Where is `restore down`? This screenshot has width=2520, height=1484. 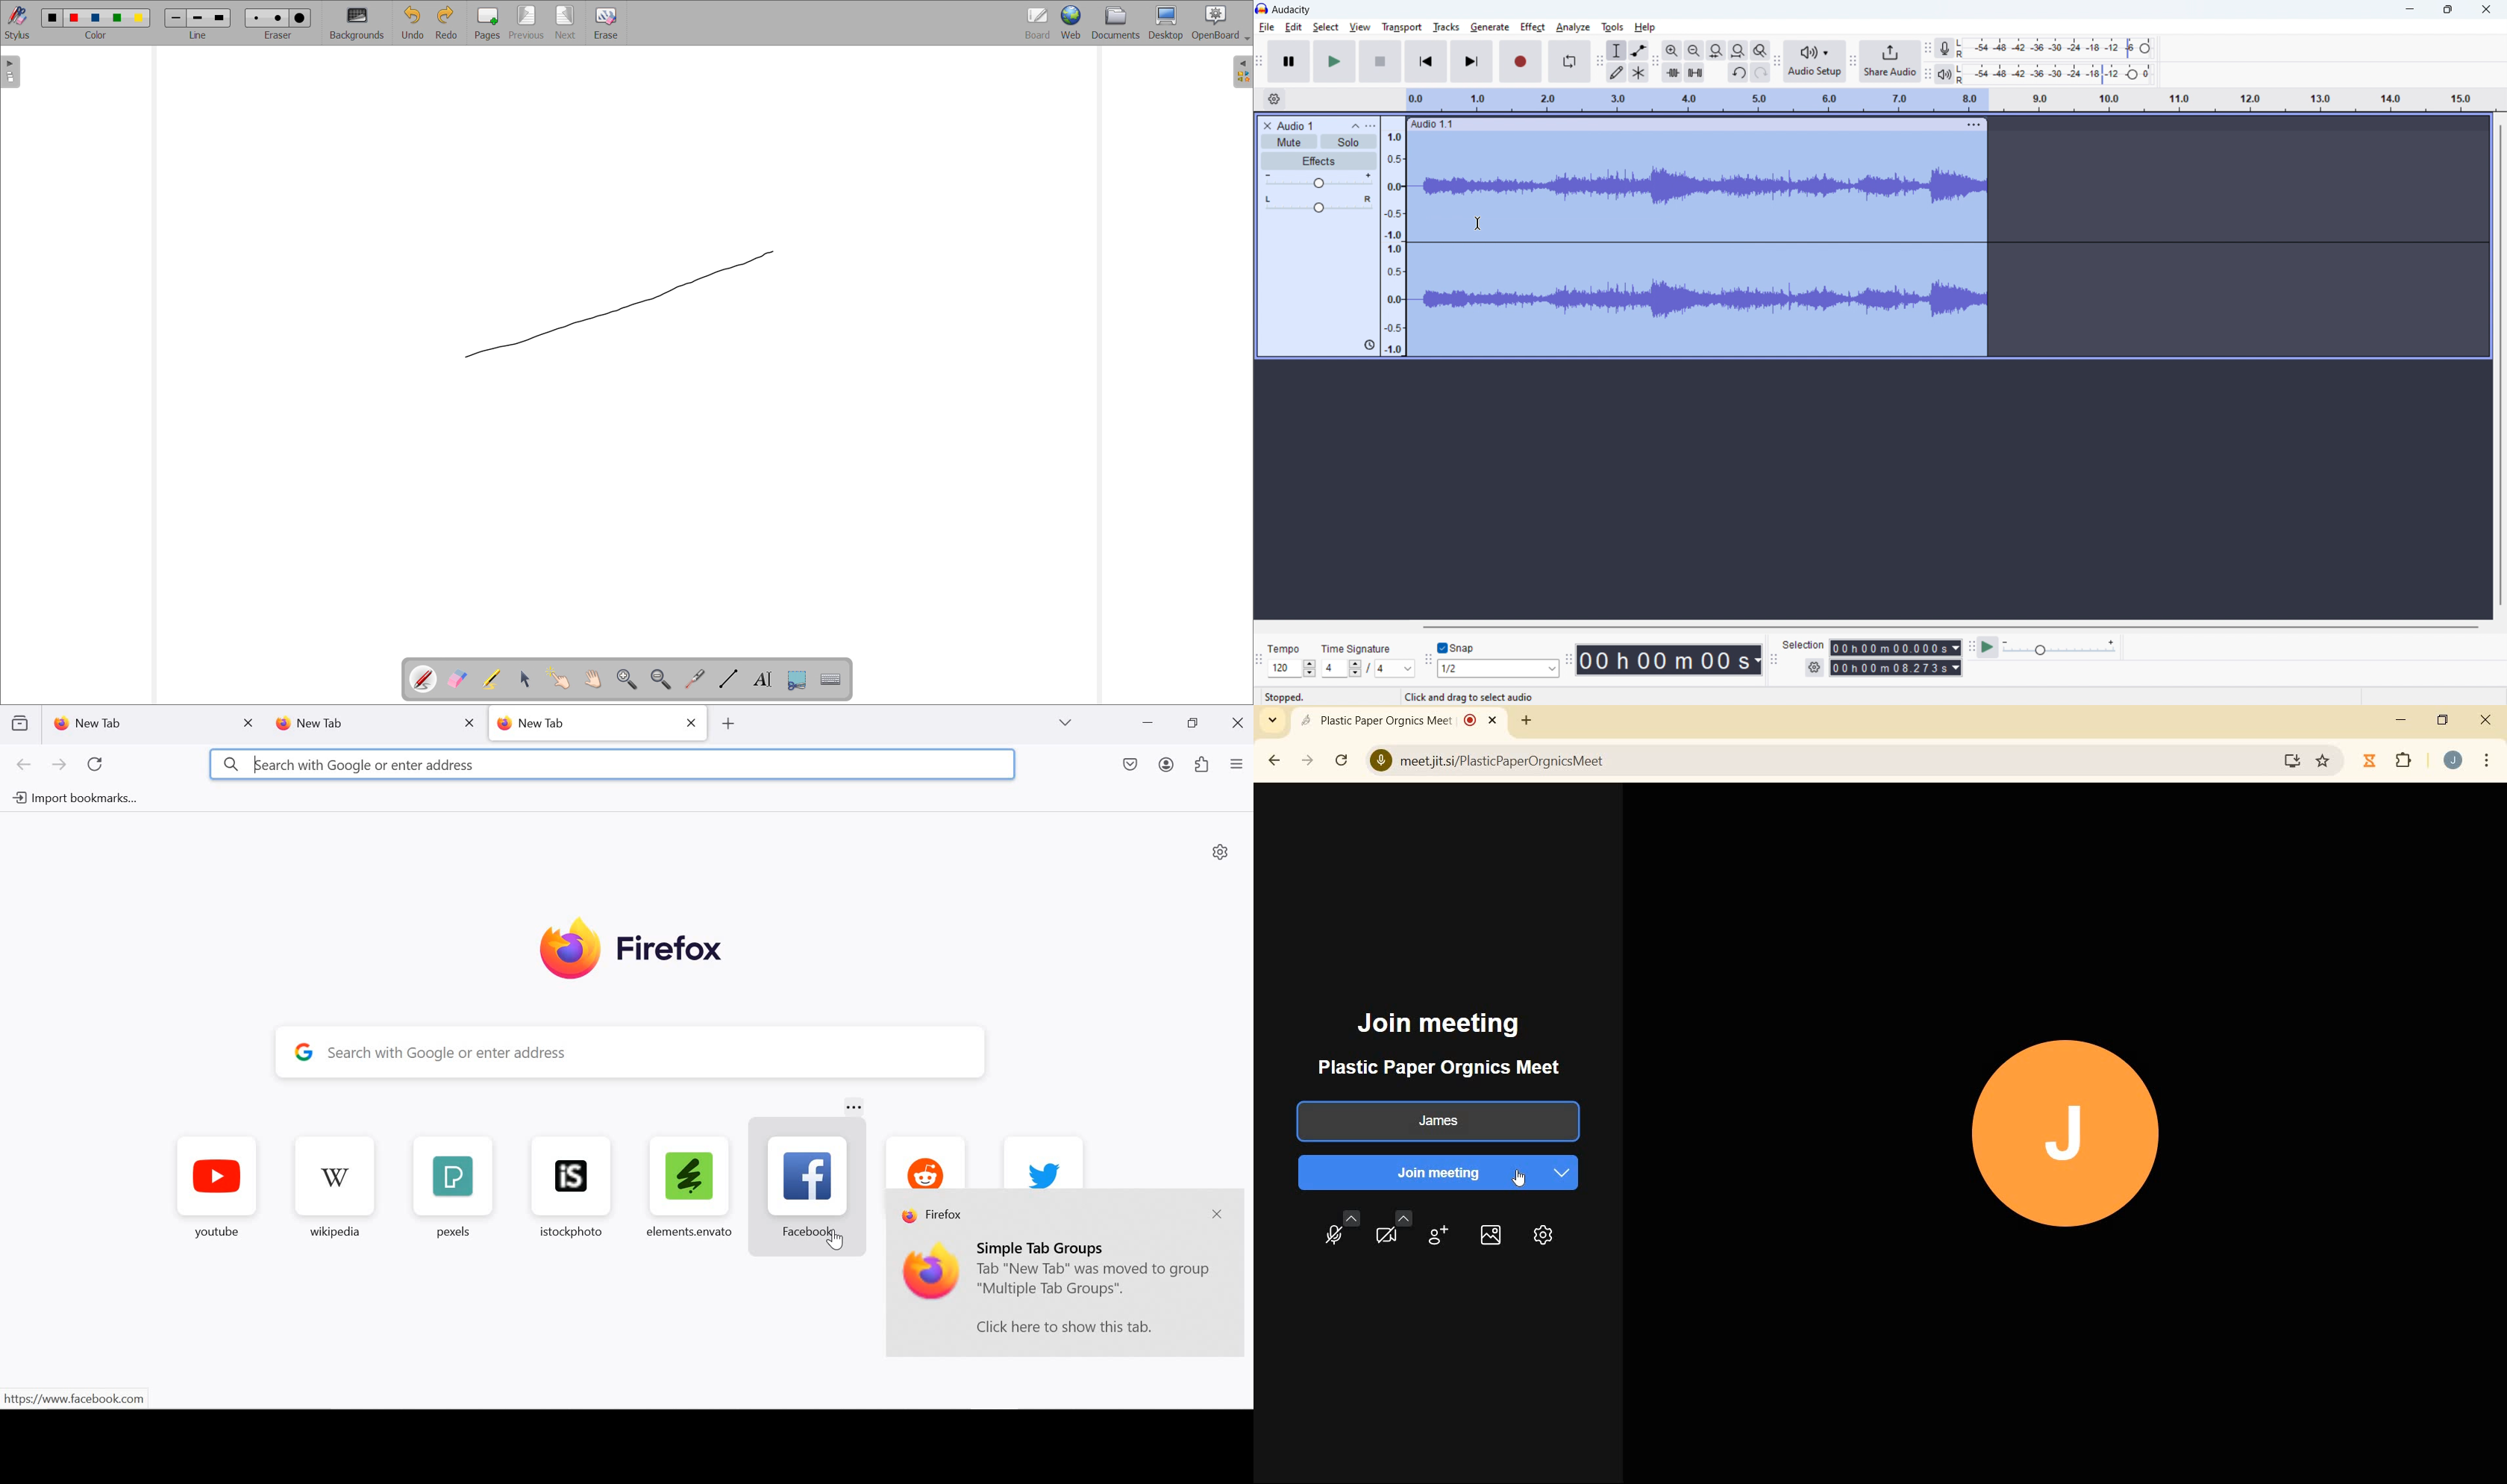 restore down is located at coordinates (1192, 723).